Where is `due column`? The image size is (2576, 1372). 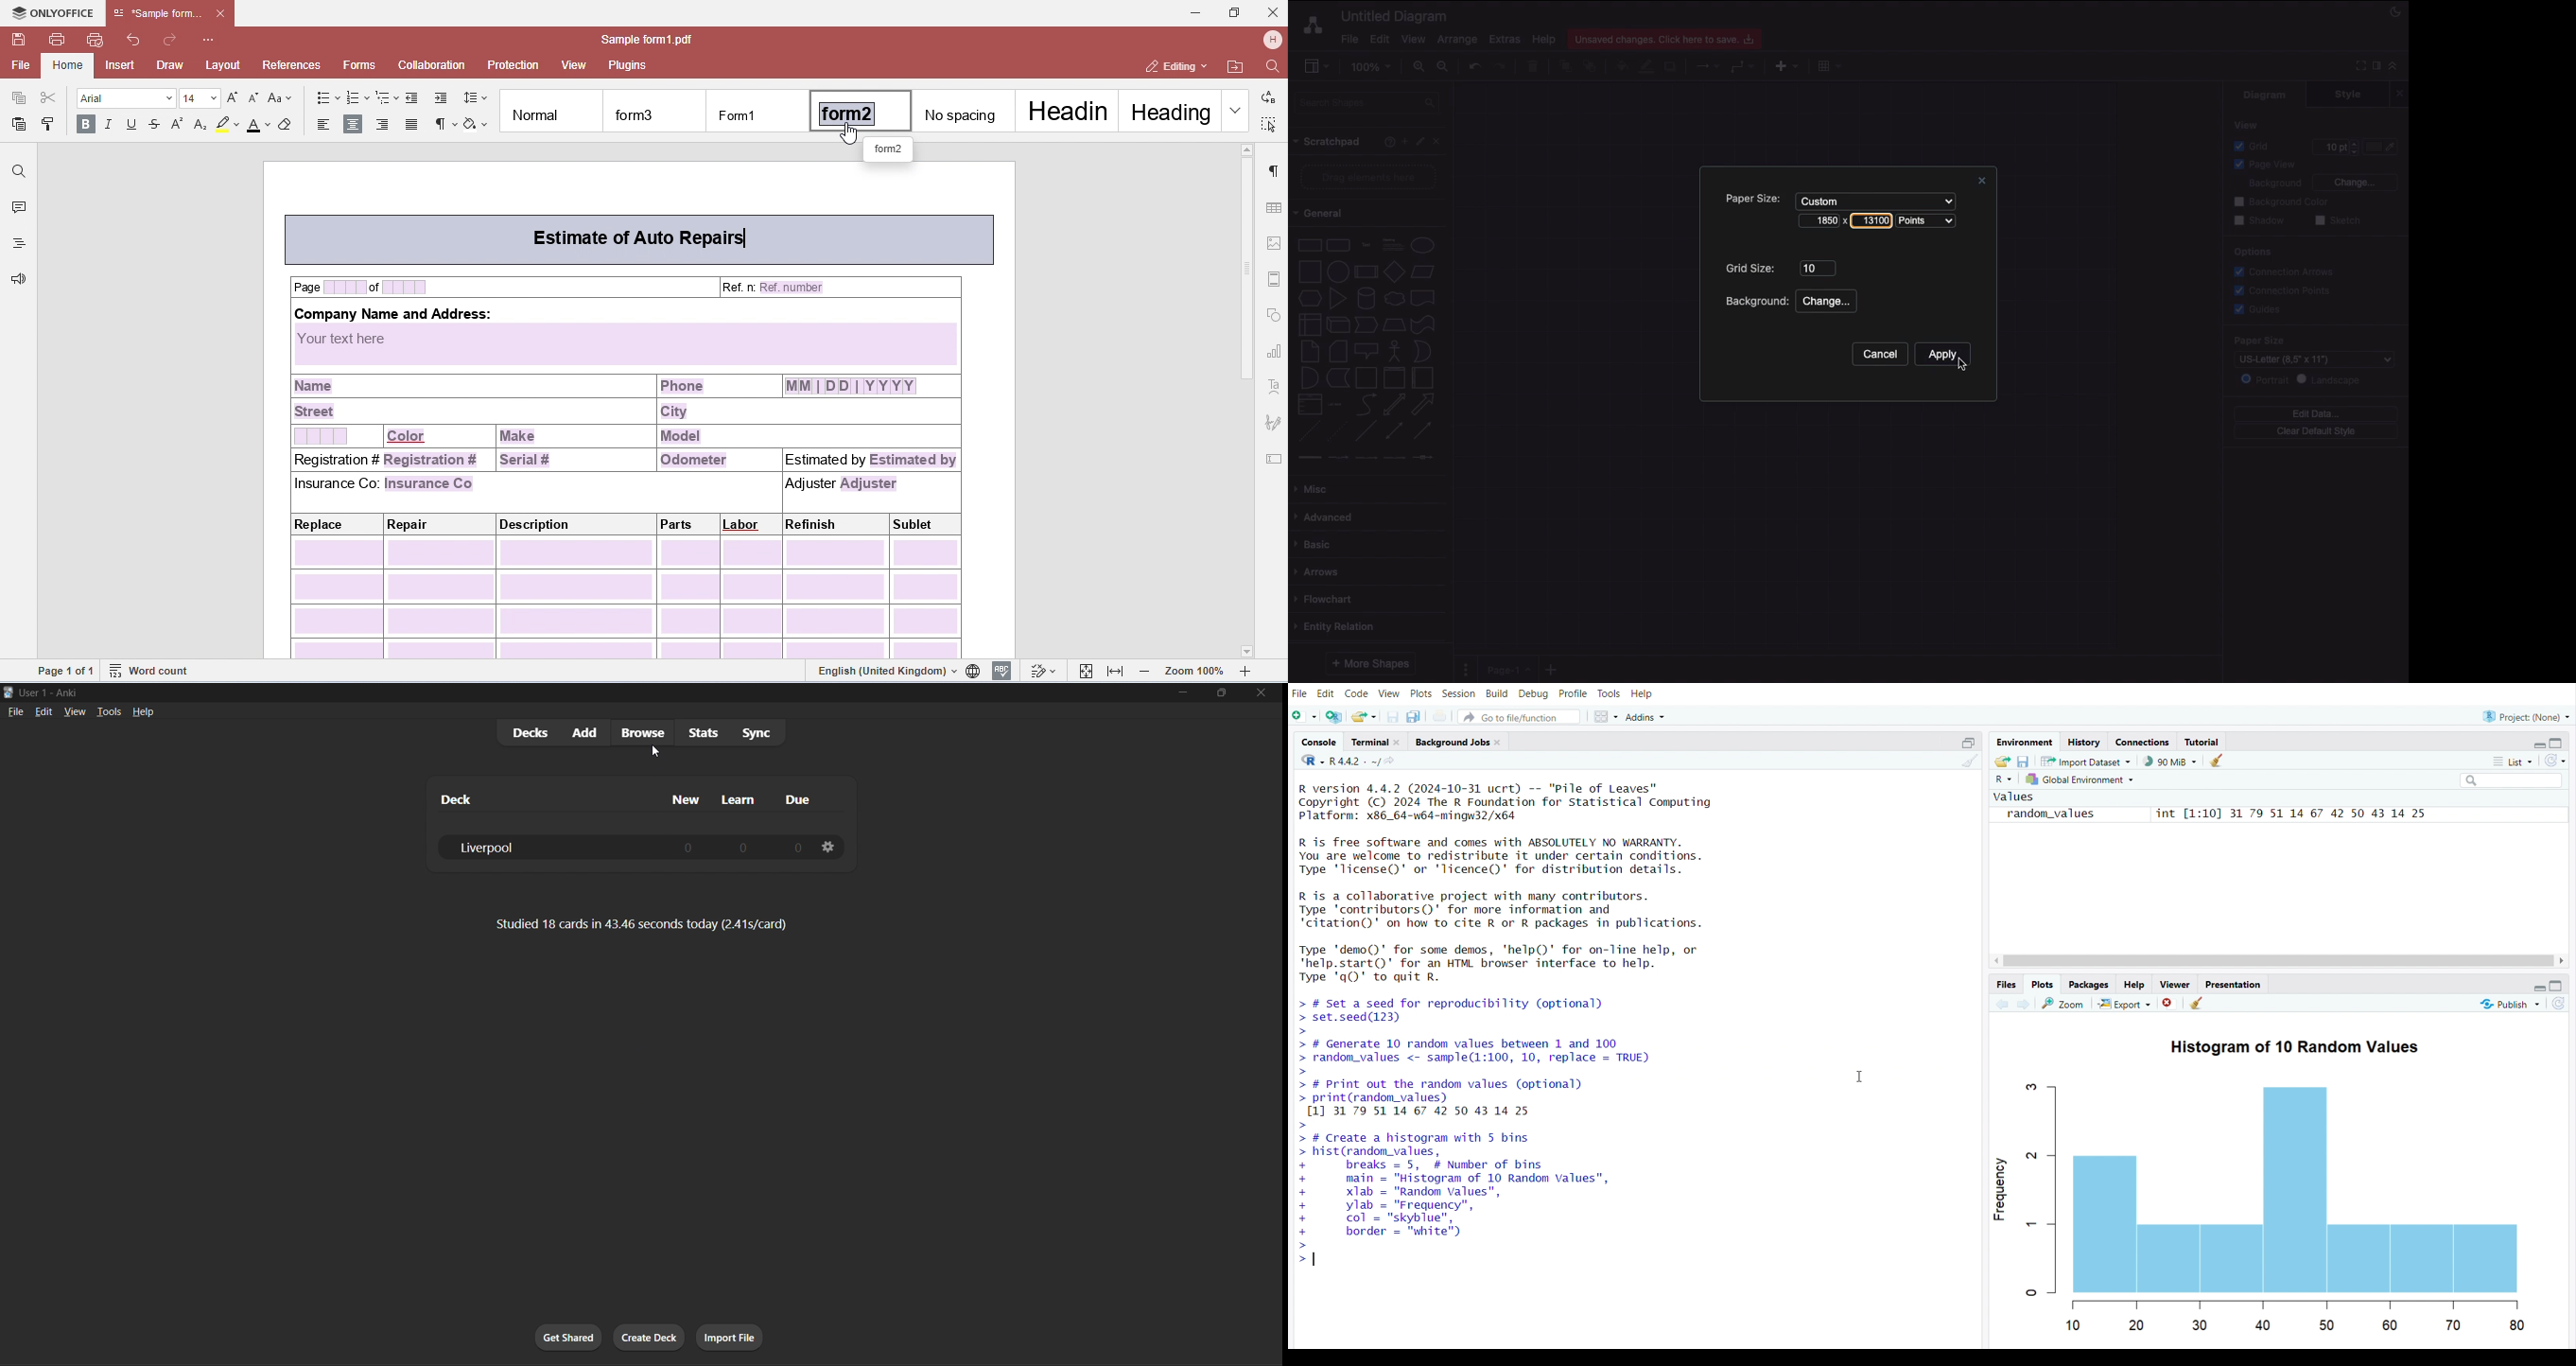 due column is located at coordinates (807, 798).